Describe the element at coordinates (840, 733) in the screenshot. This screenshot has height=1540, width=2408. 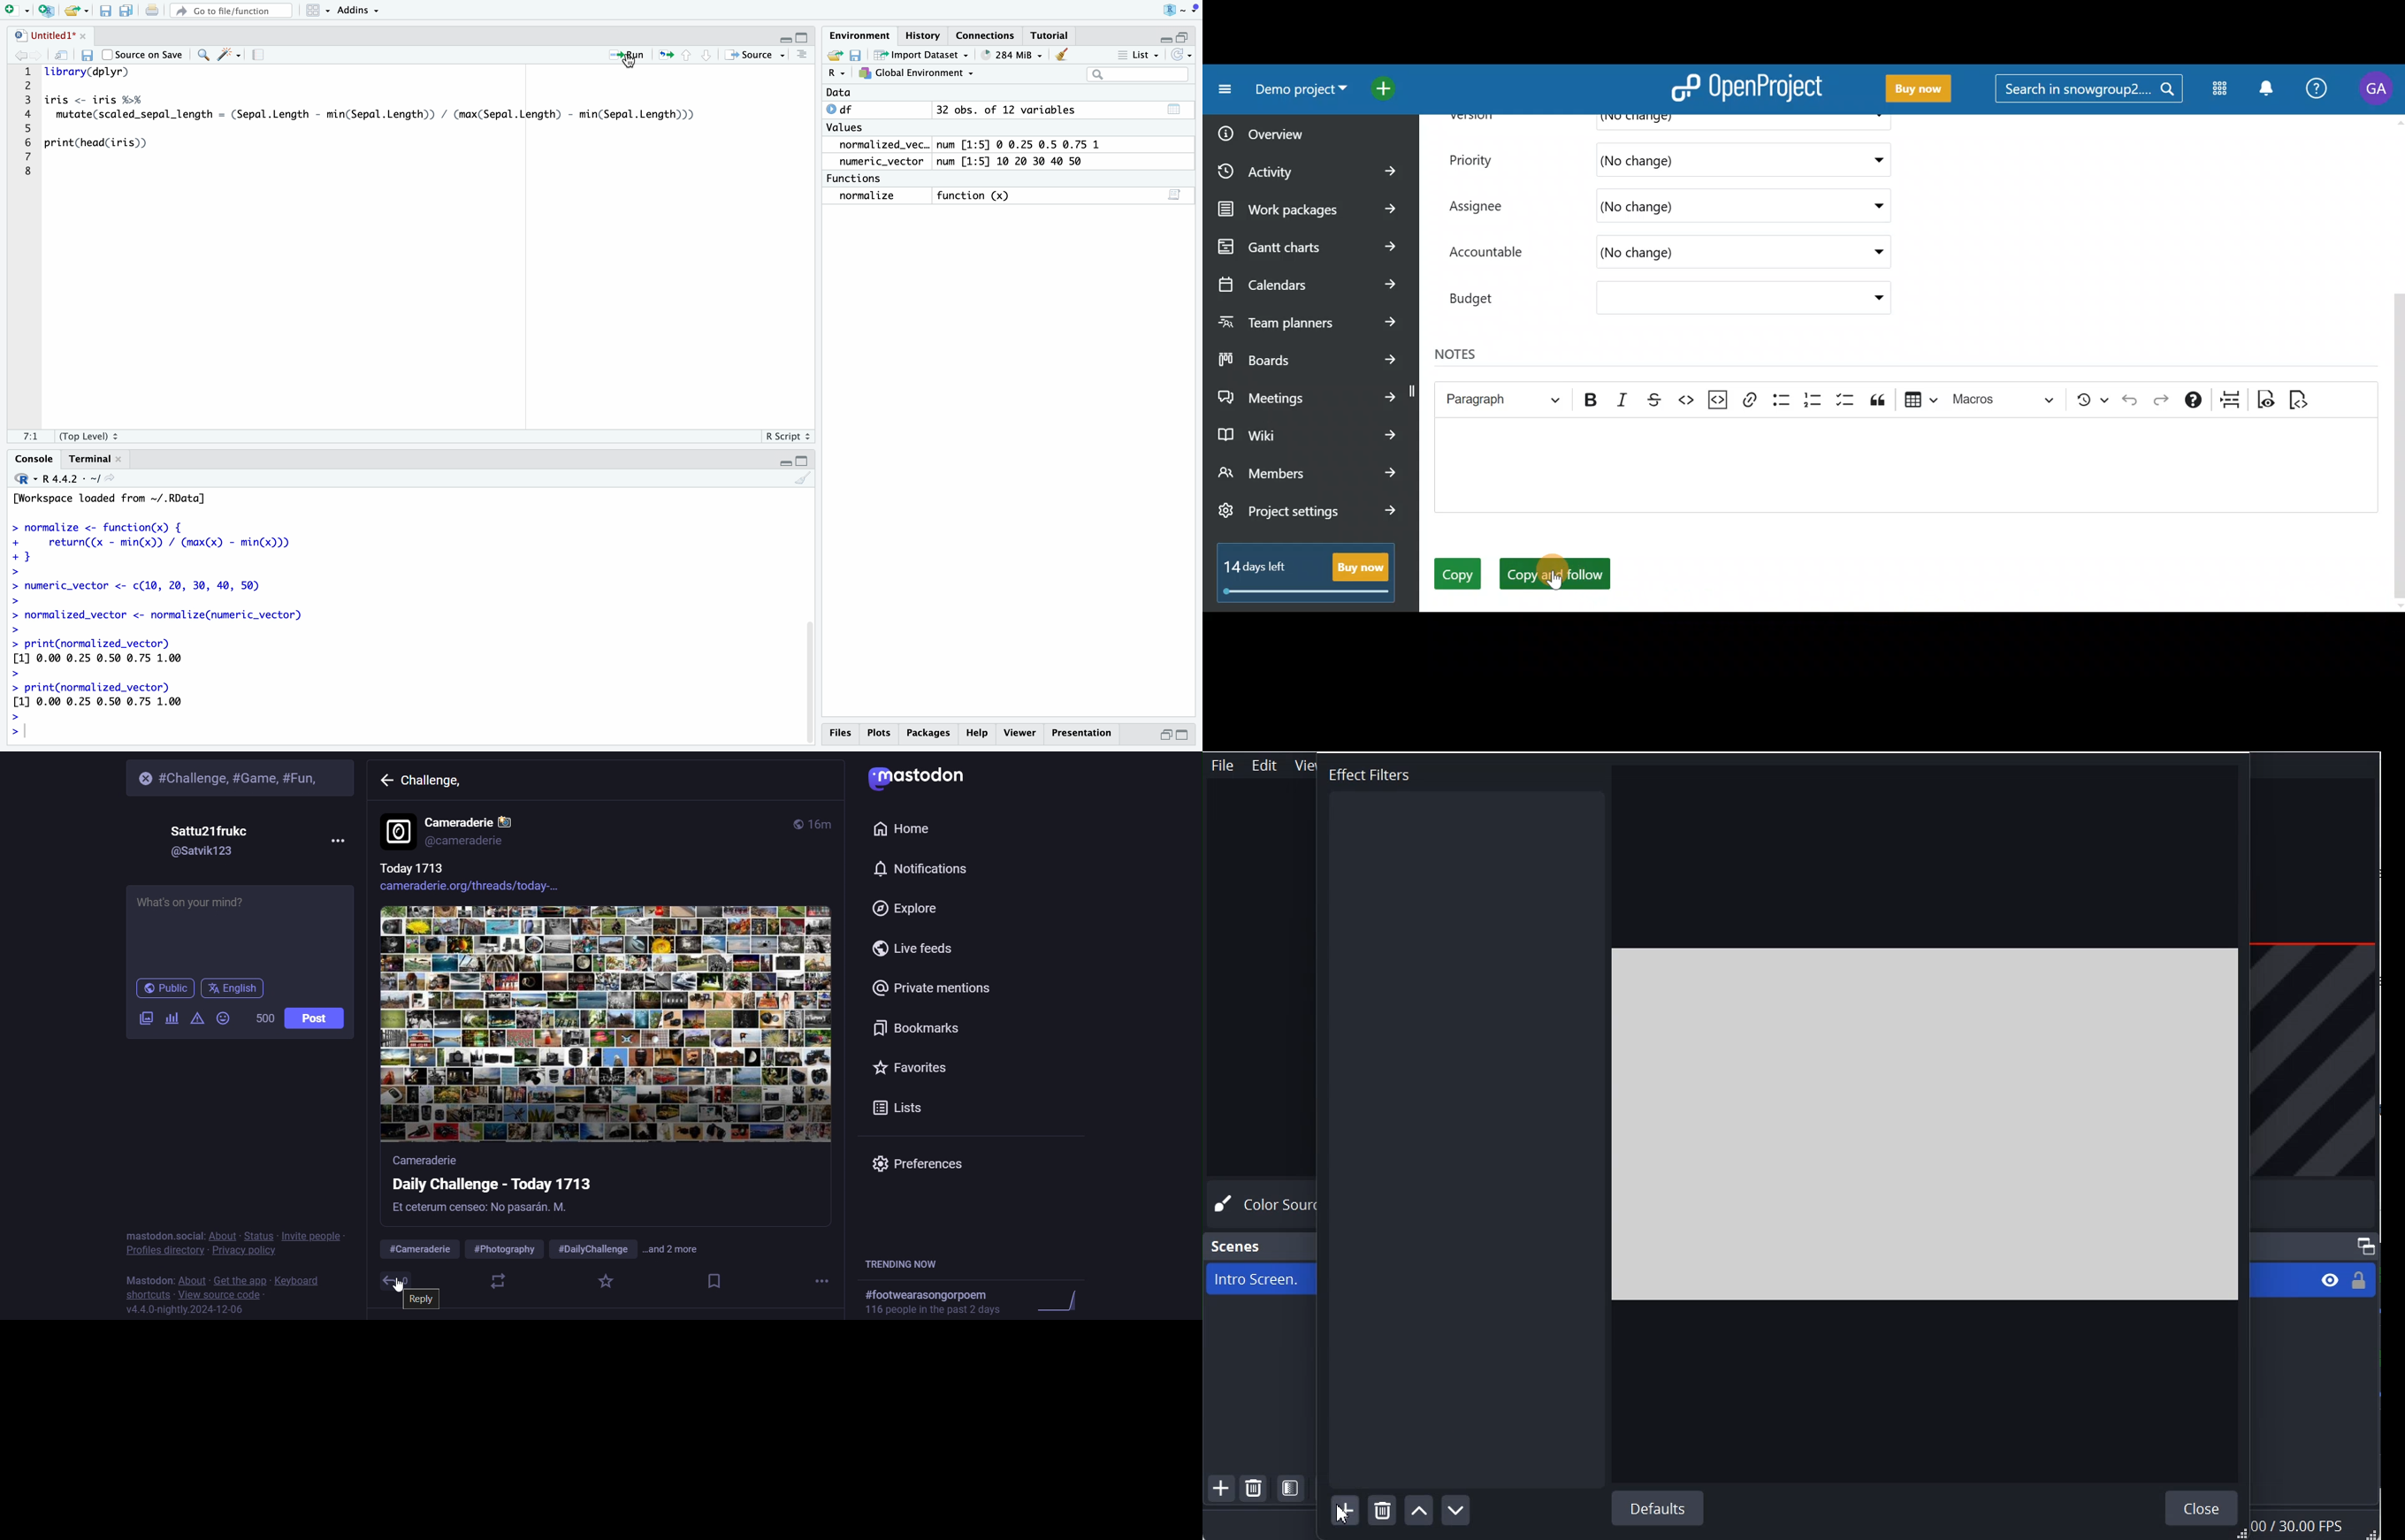
I see `Files` at that location.